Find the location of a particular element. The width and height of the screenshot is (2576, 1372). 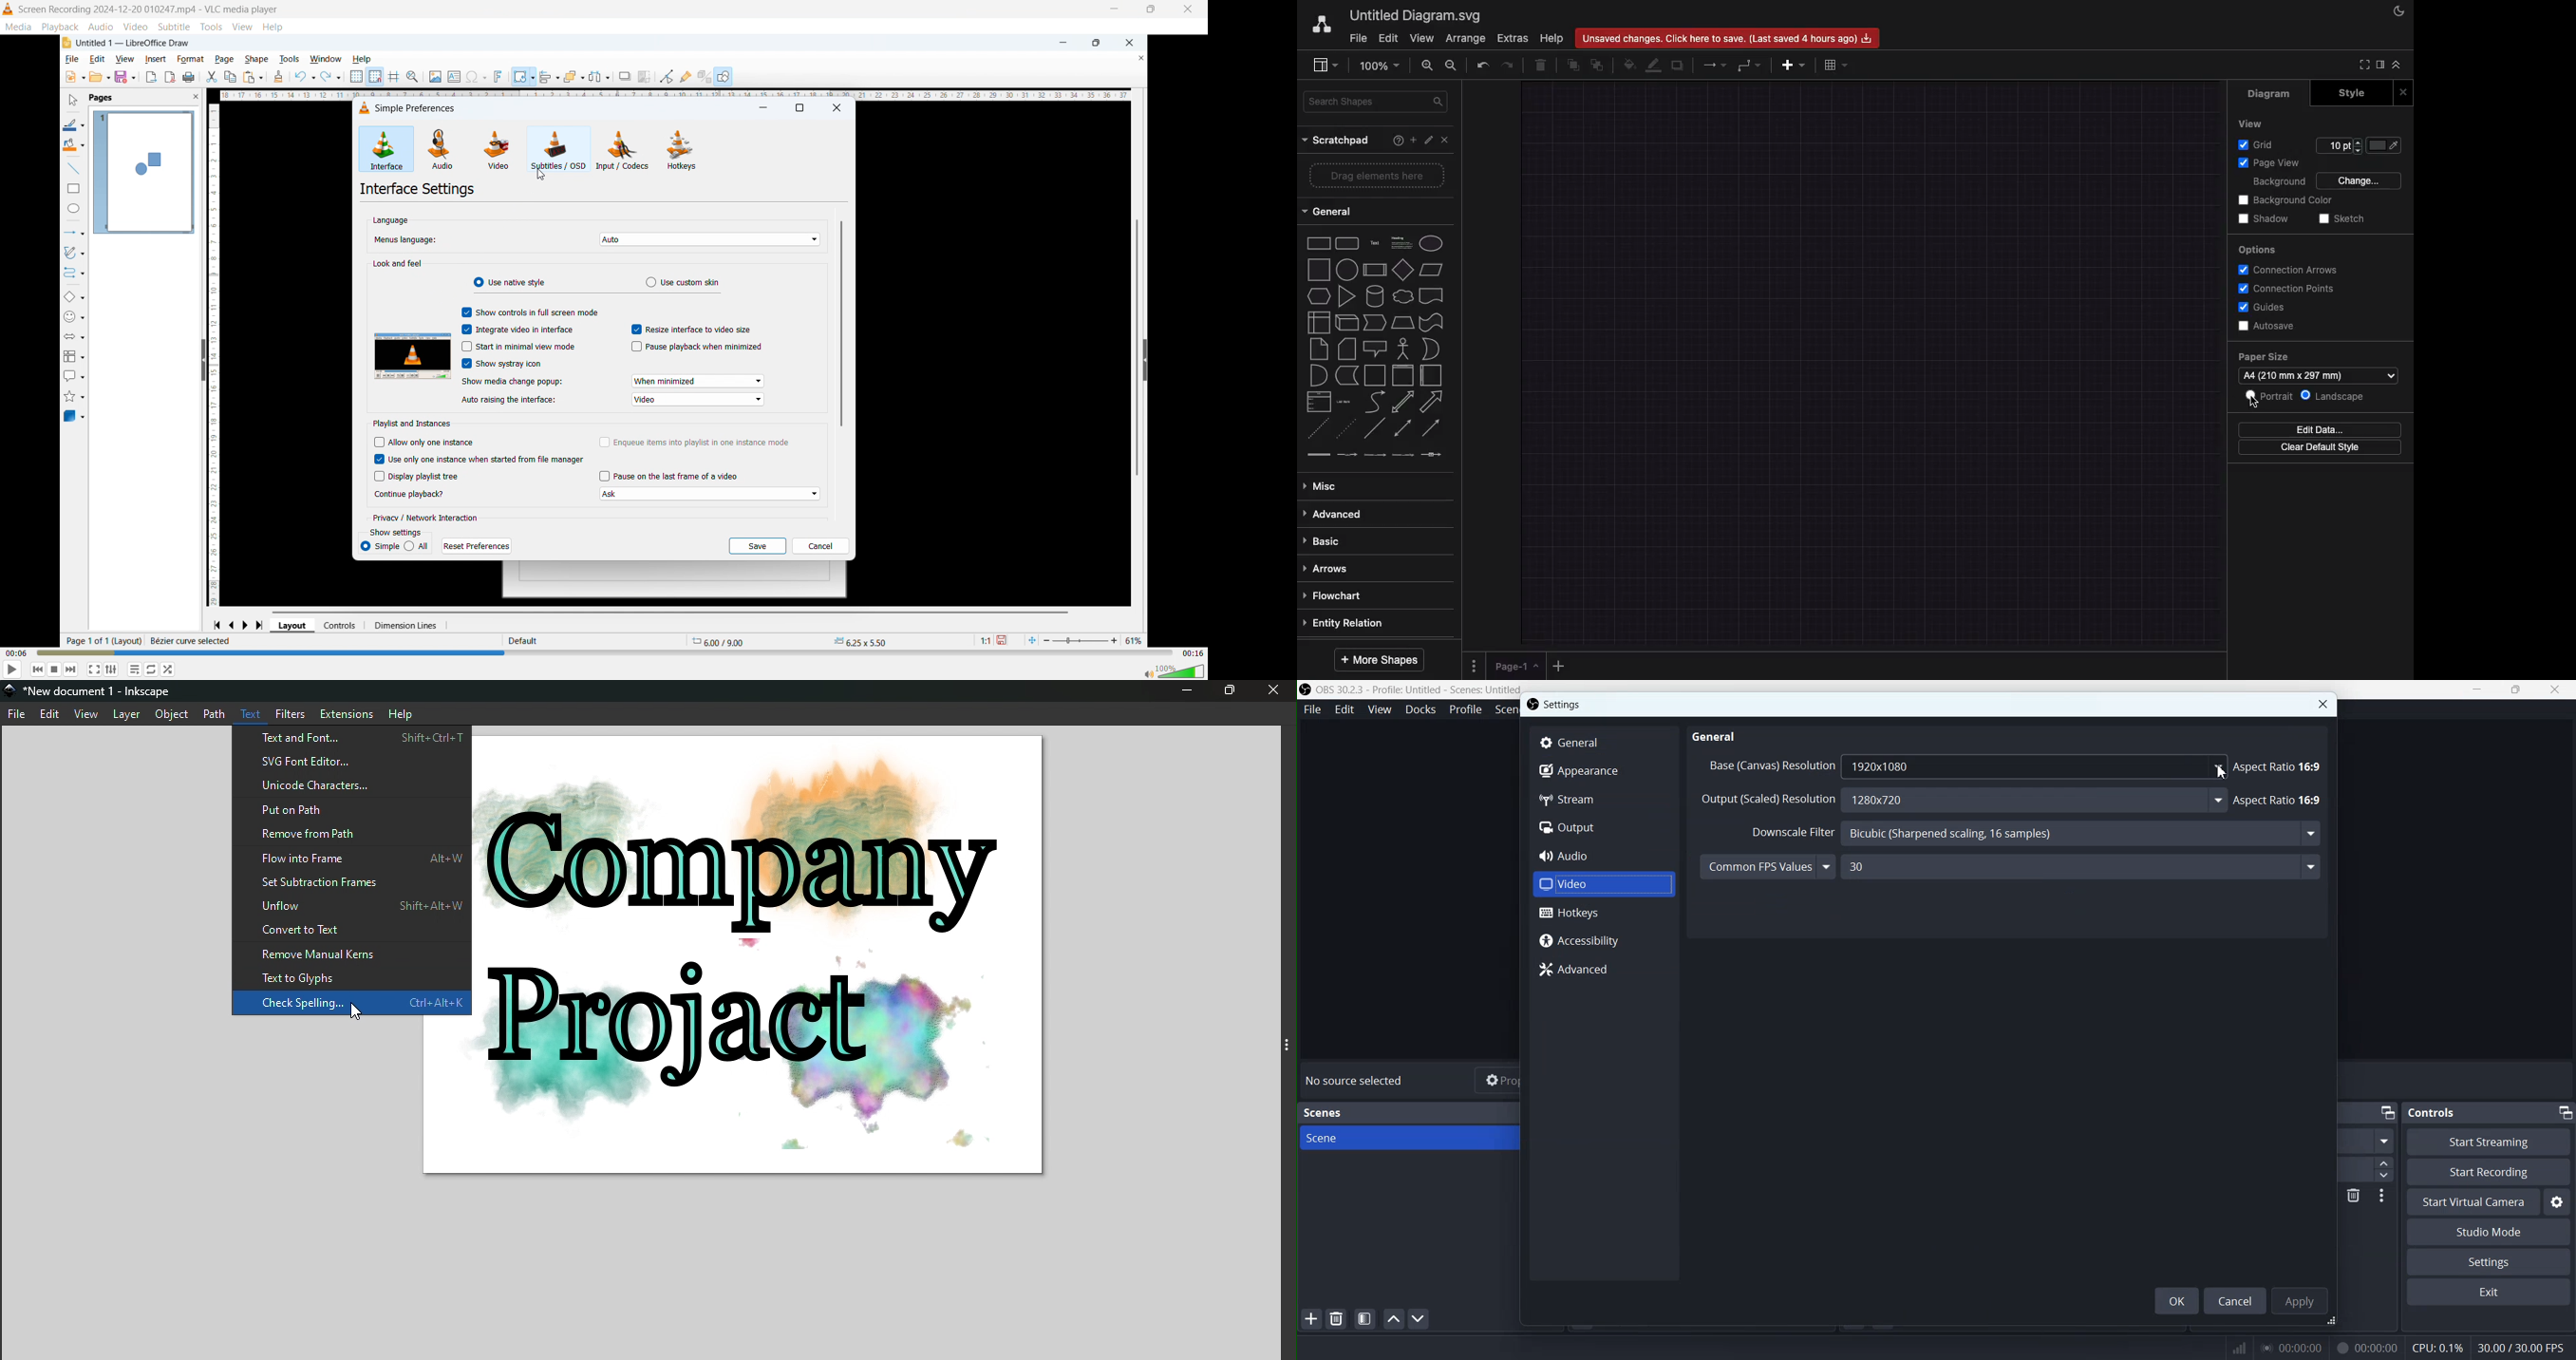

More shapes is located at coordinates (1381, 658).